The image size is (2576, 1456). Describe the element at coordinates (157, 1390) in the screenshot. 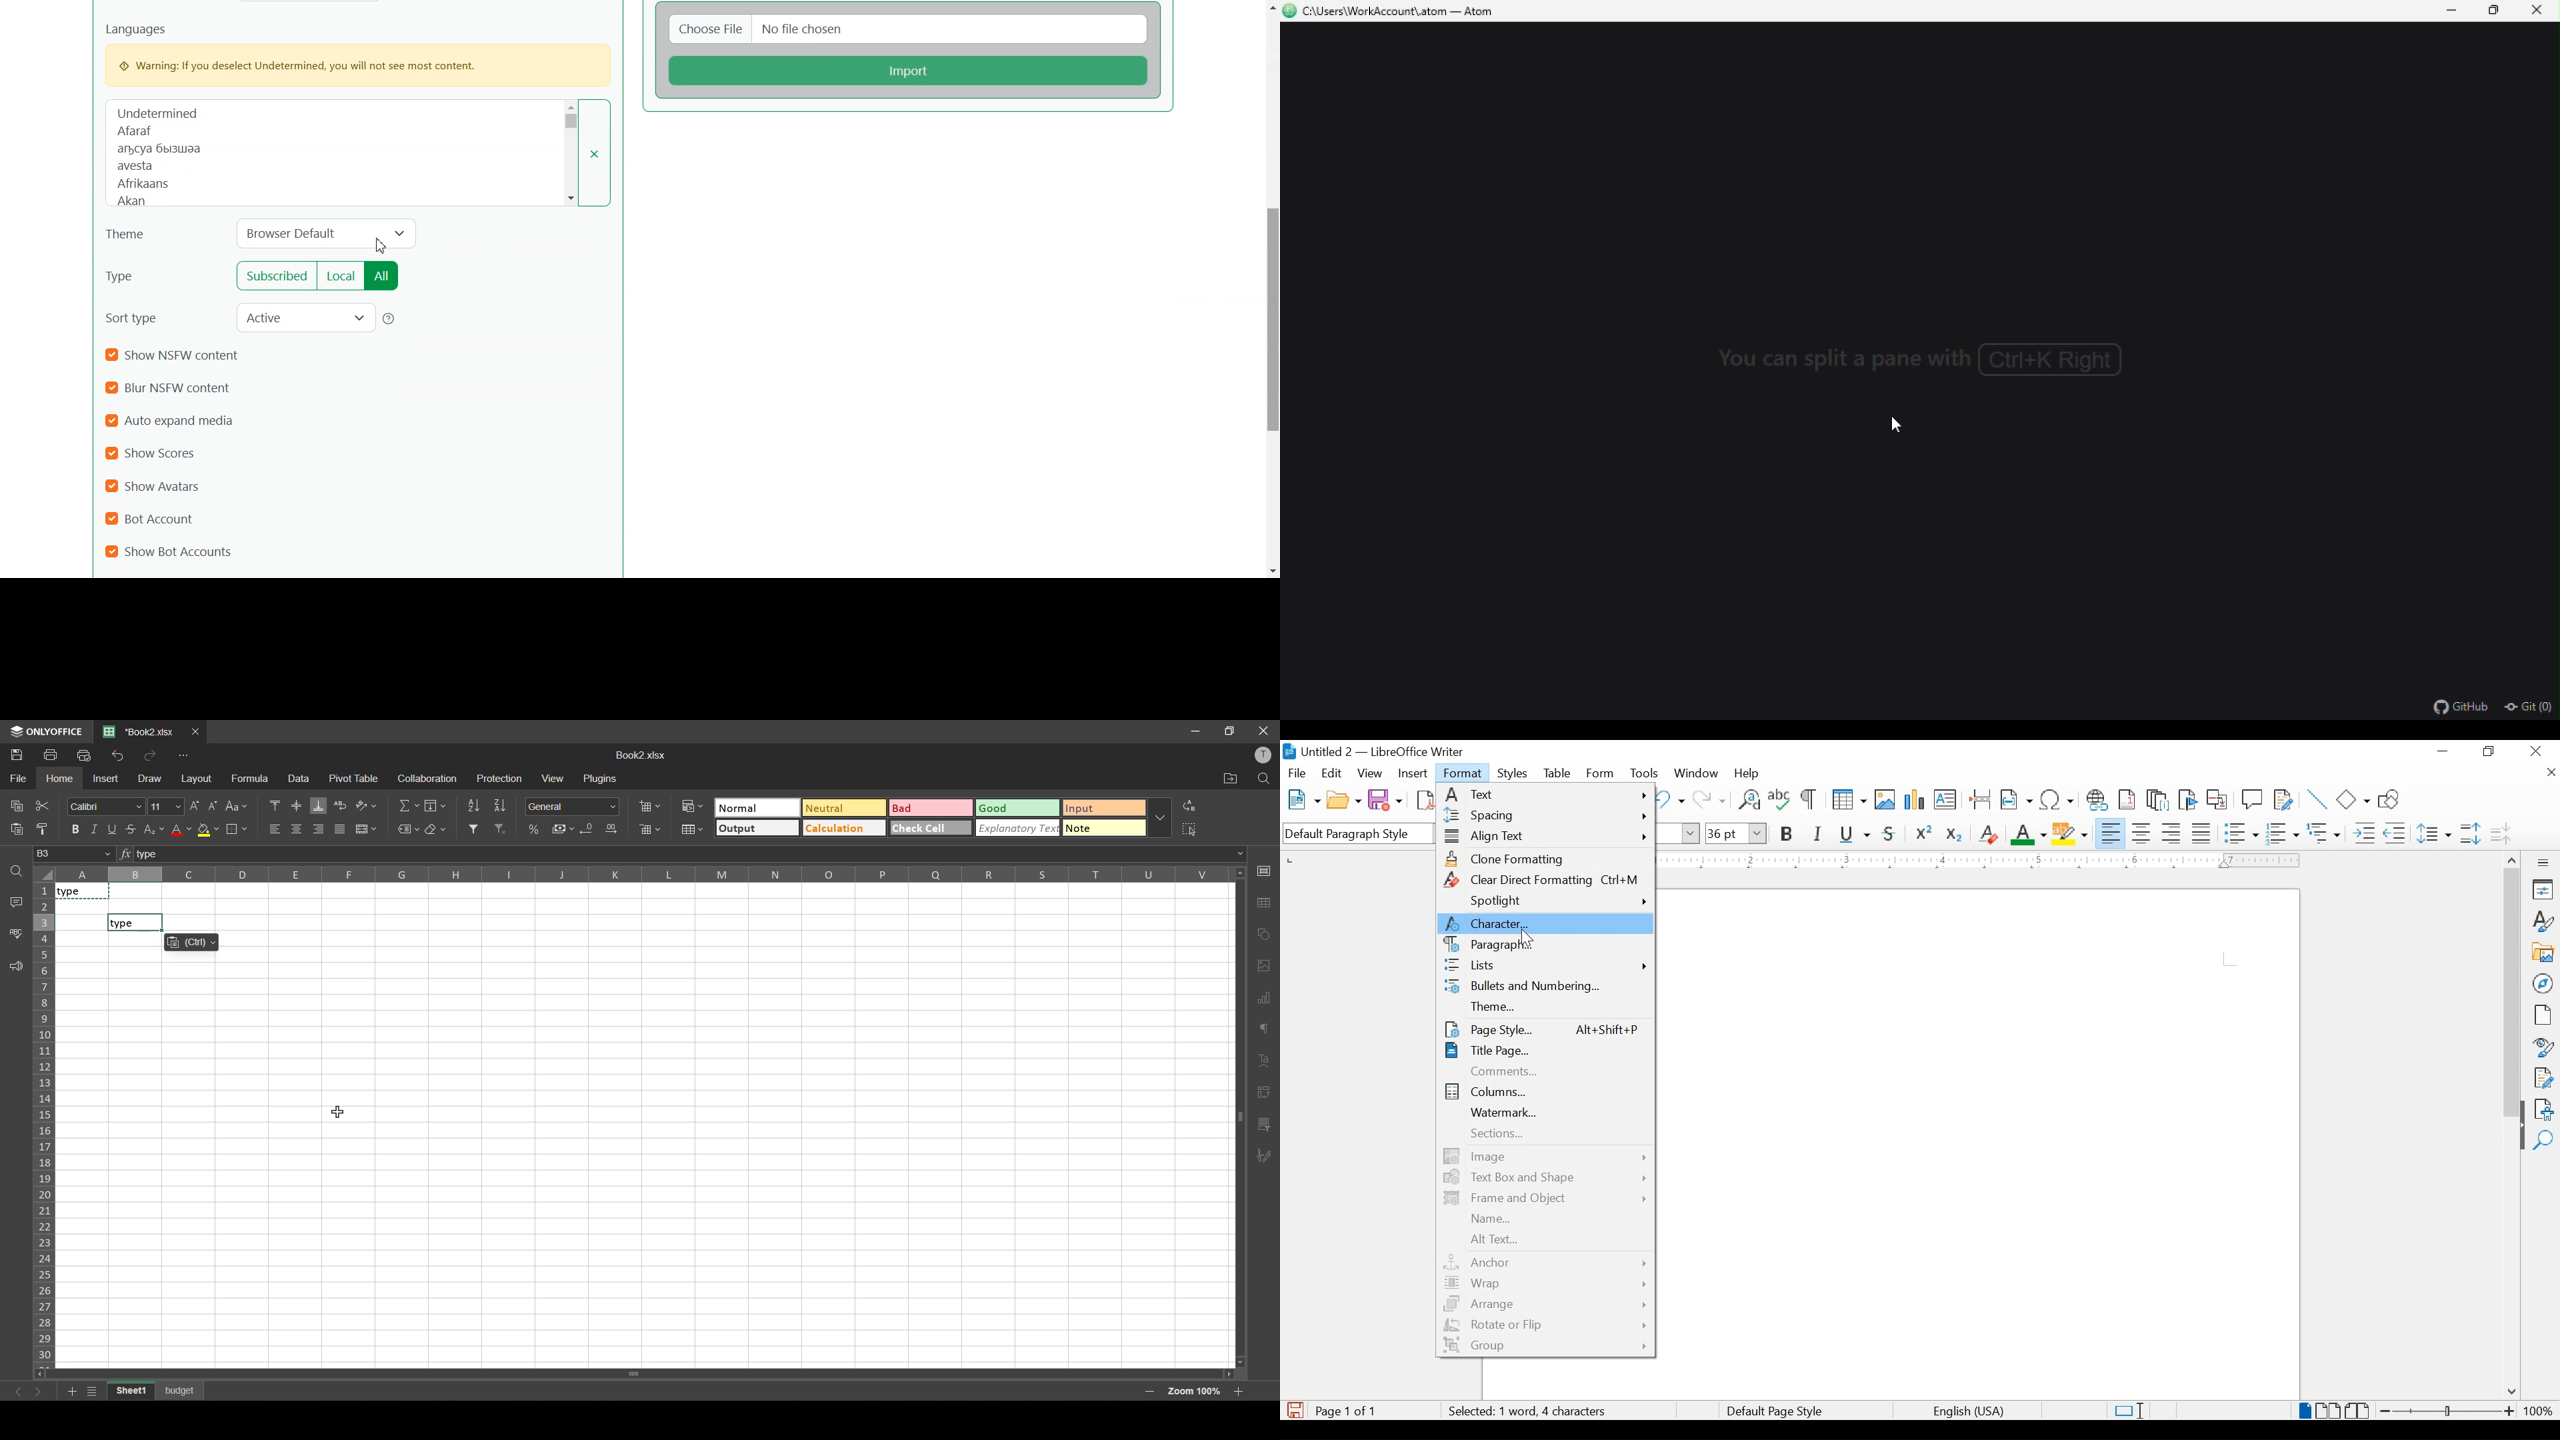

I see `sheet names` at that location.